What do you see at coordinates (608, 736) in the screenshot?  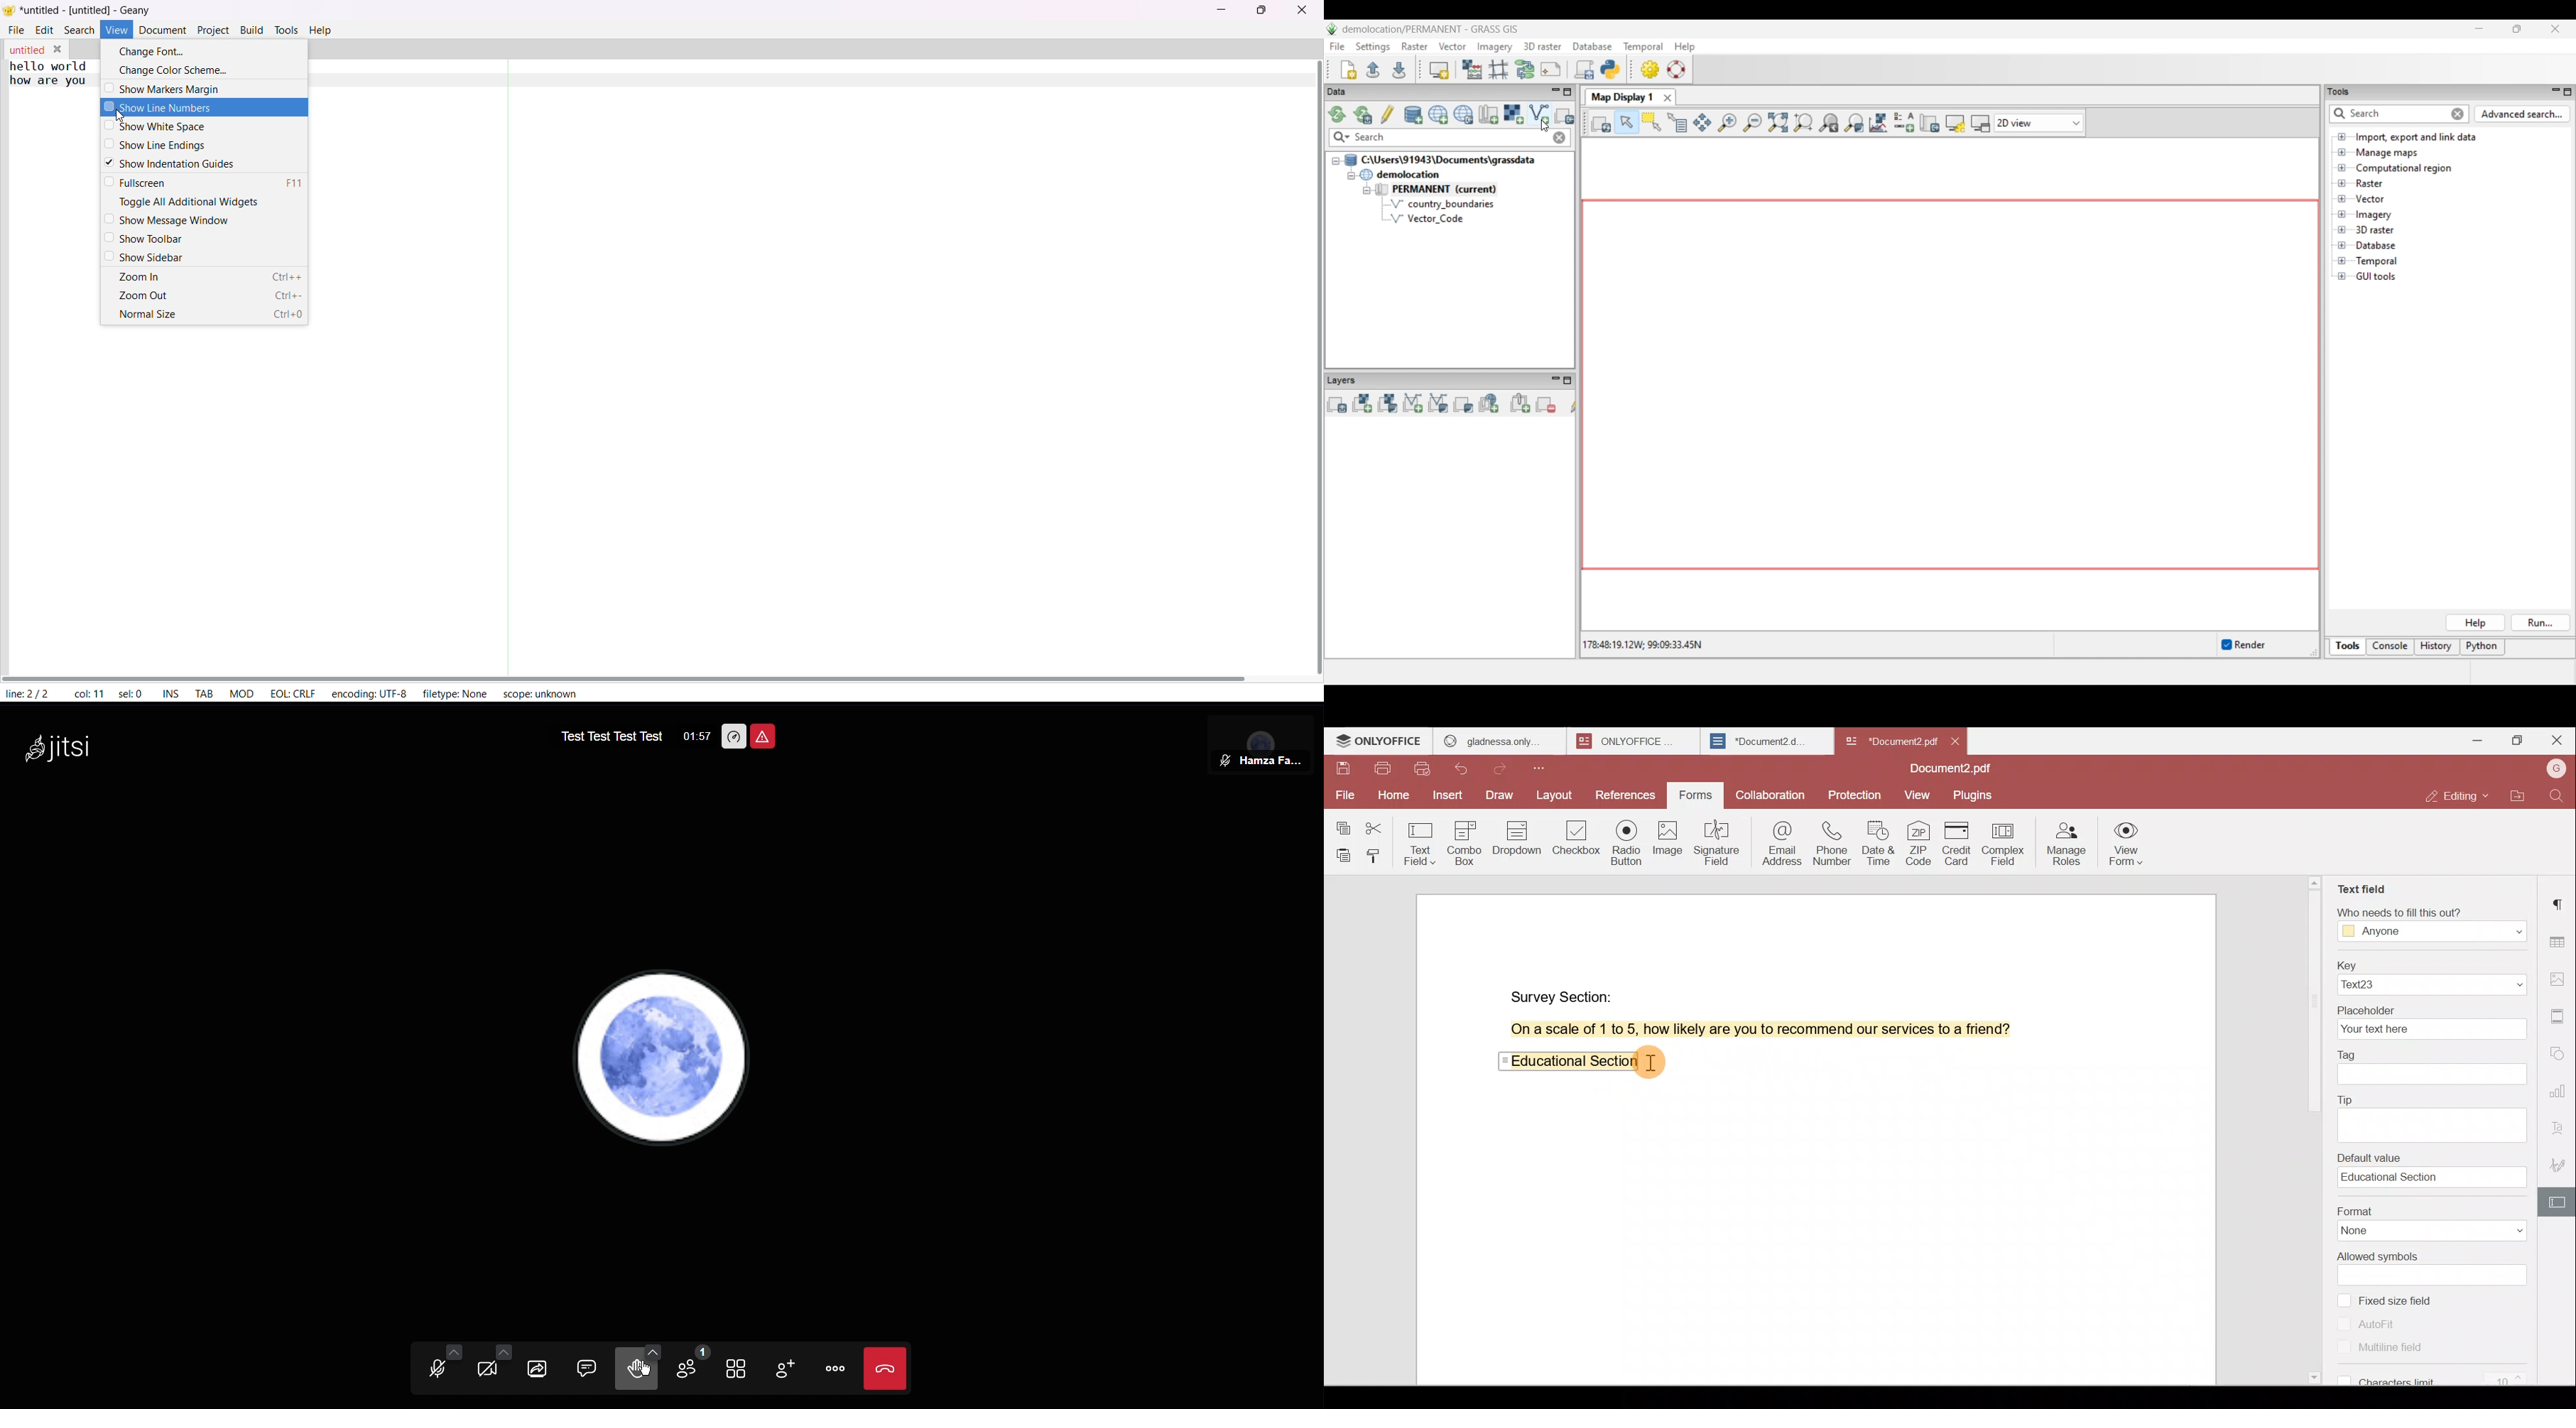 I see `Test Test Test Test` at bounding box center [608, 736].